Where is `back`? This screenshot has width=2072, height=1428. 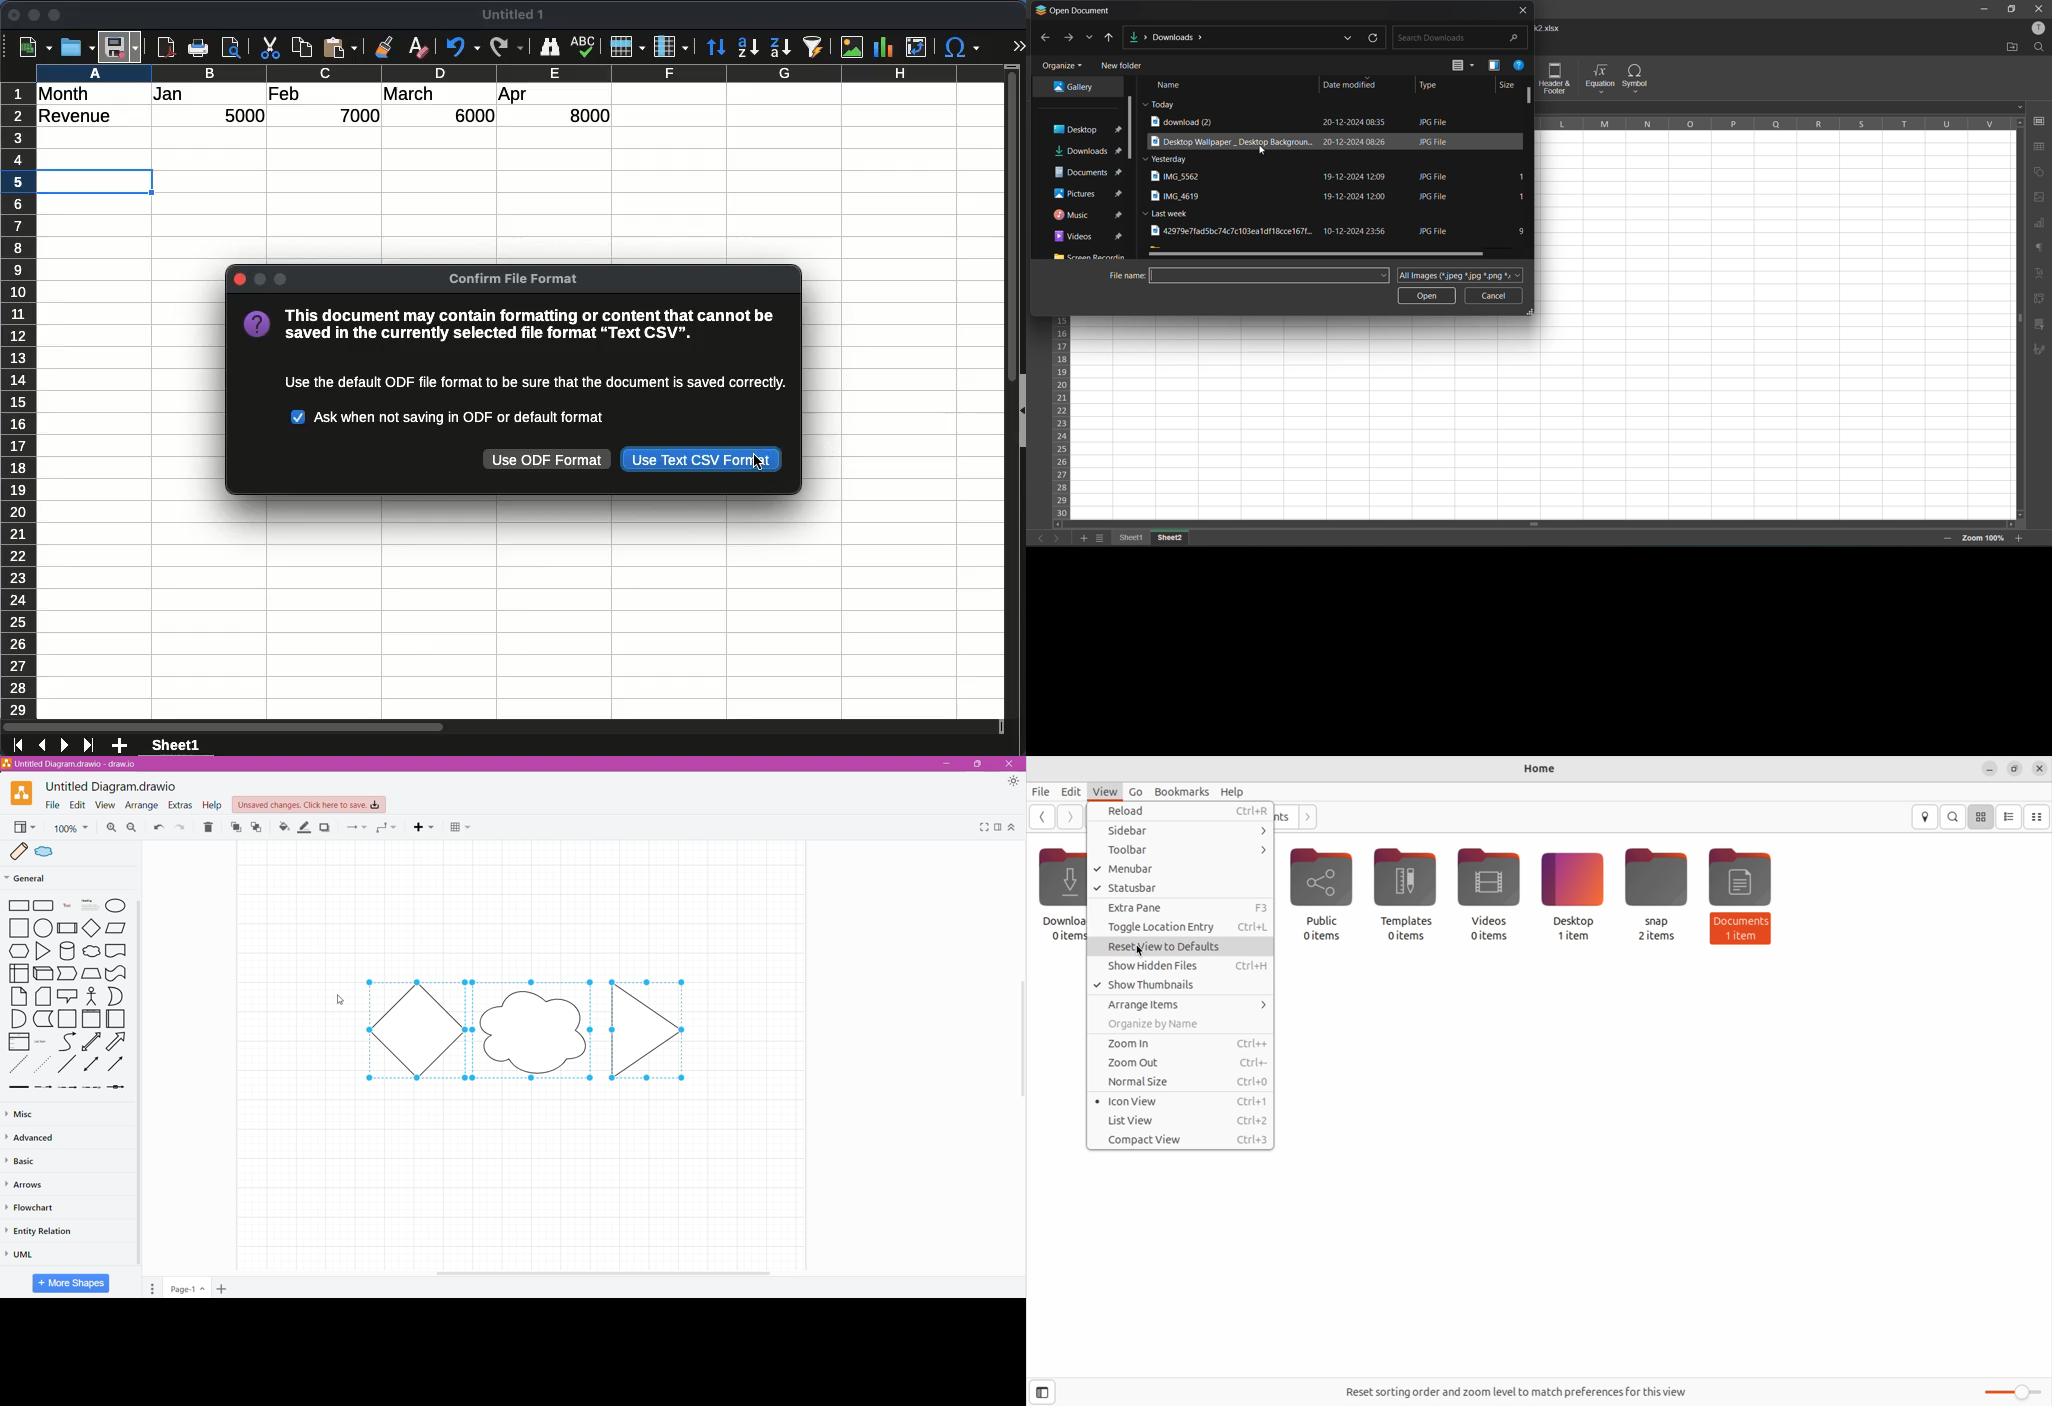 back is located at coordinates (1045, 40).